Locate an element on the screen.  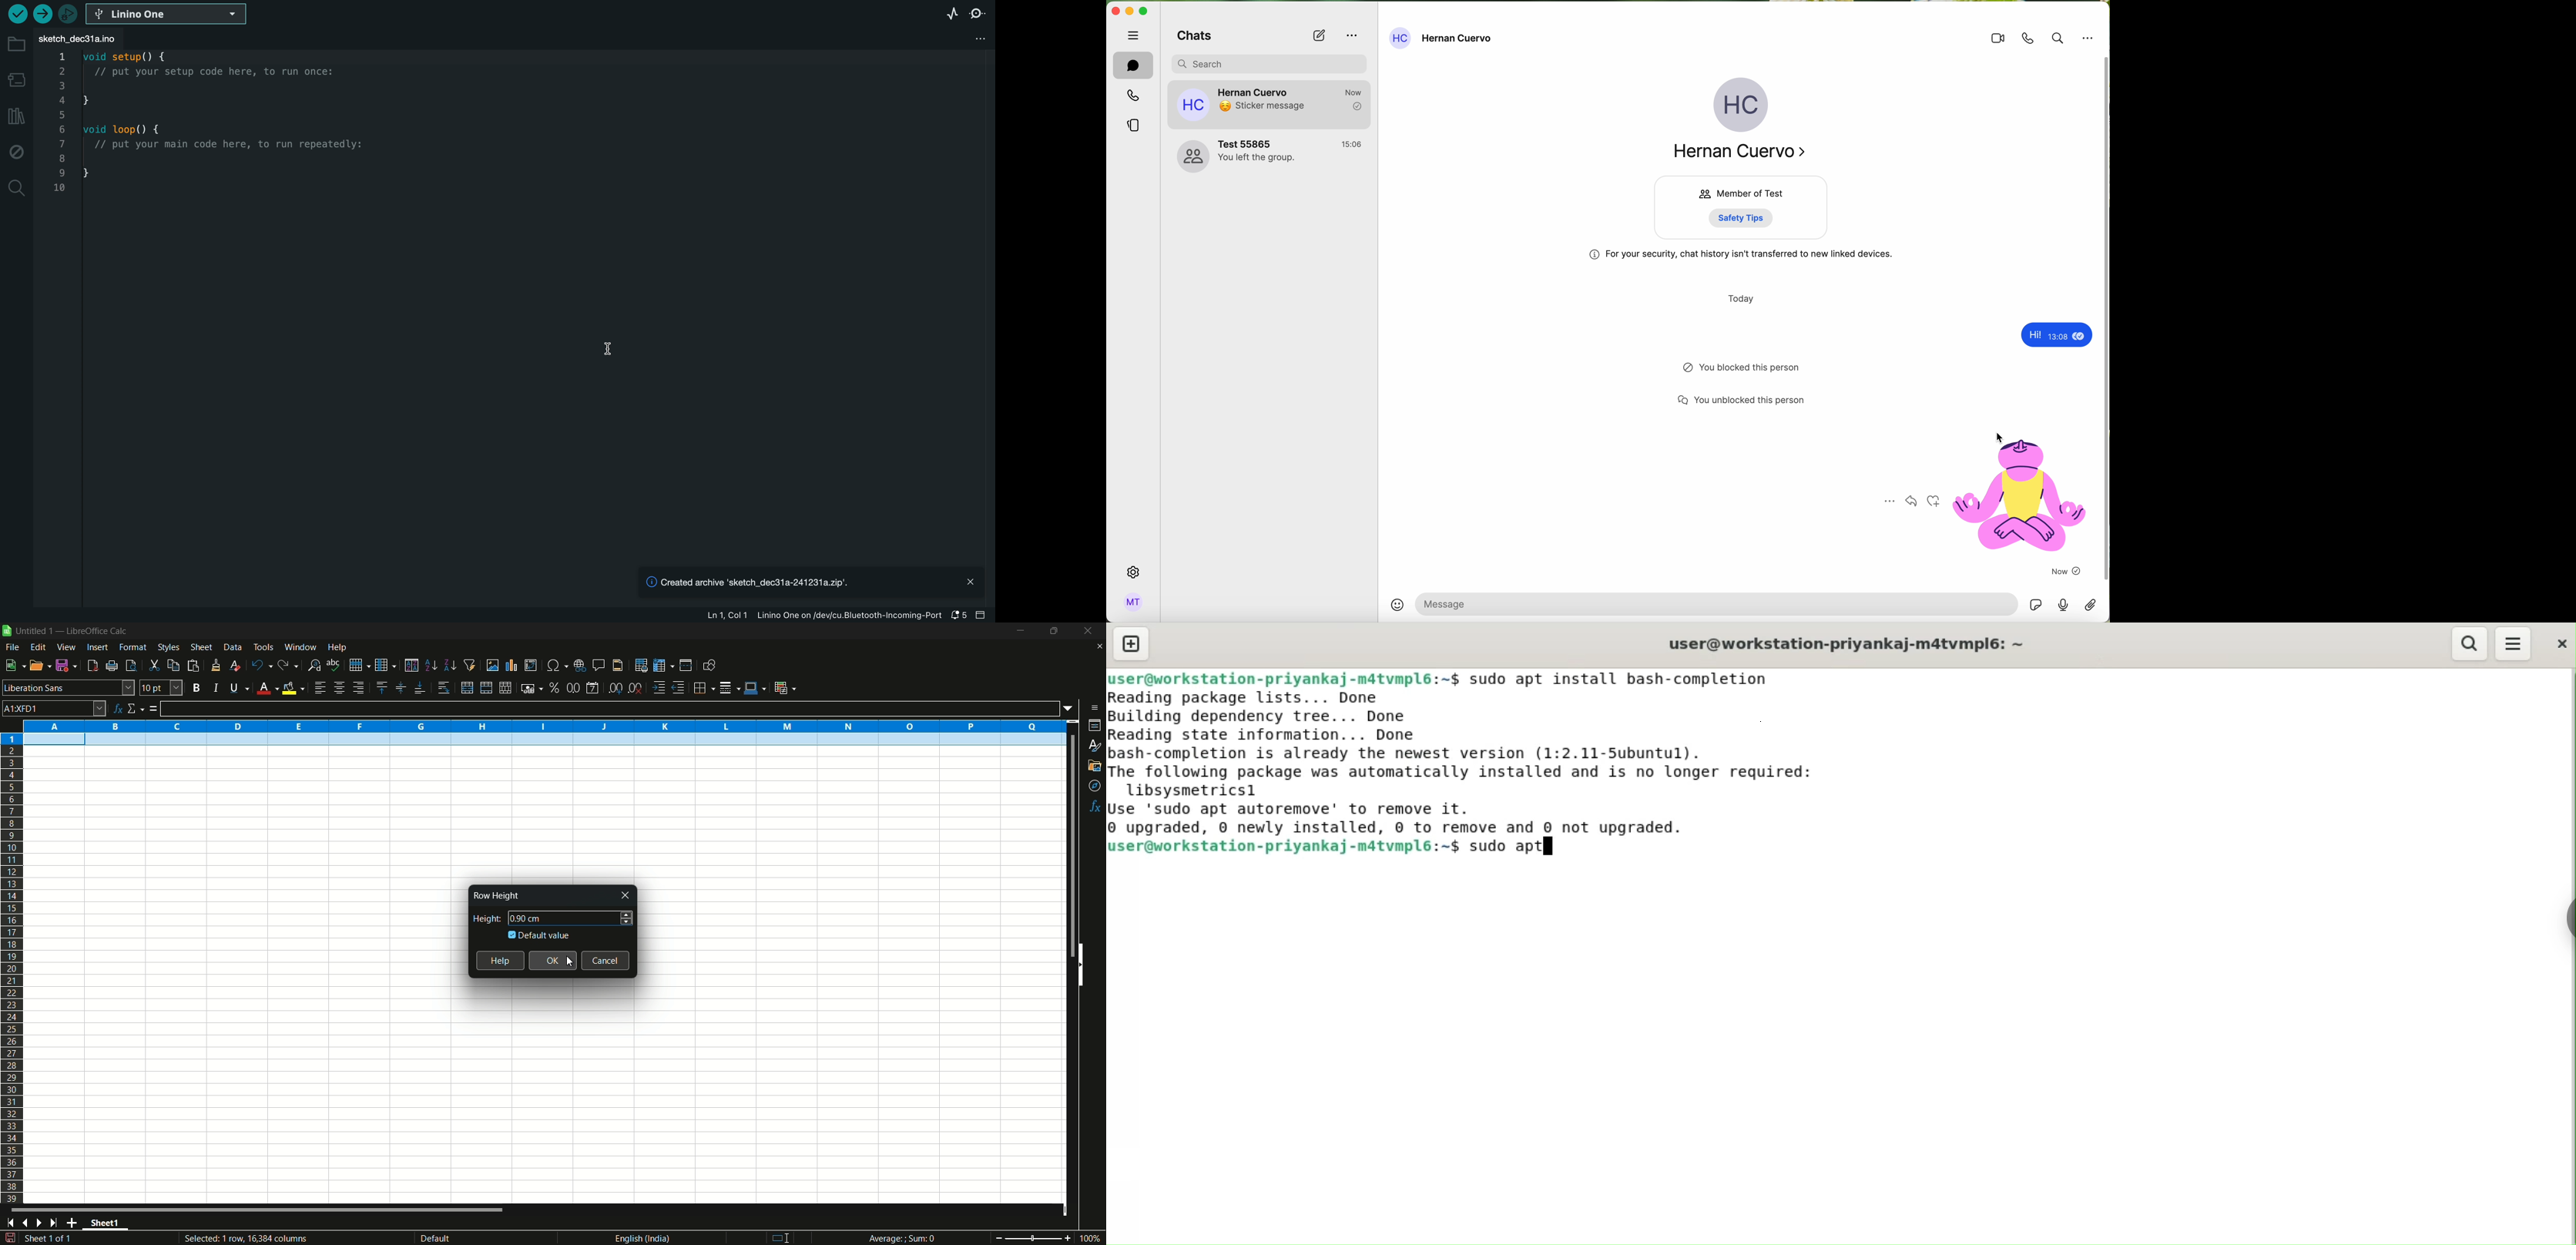
border color is located at coordinates (755, 686).